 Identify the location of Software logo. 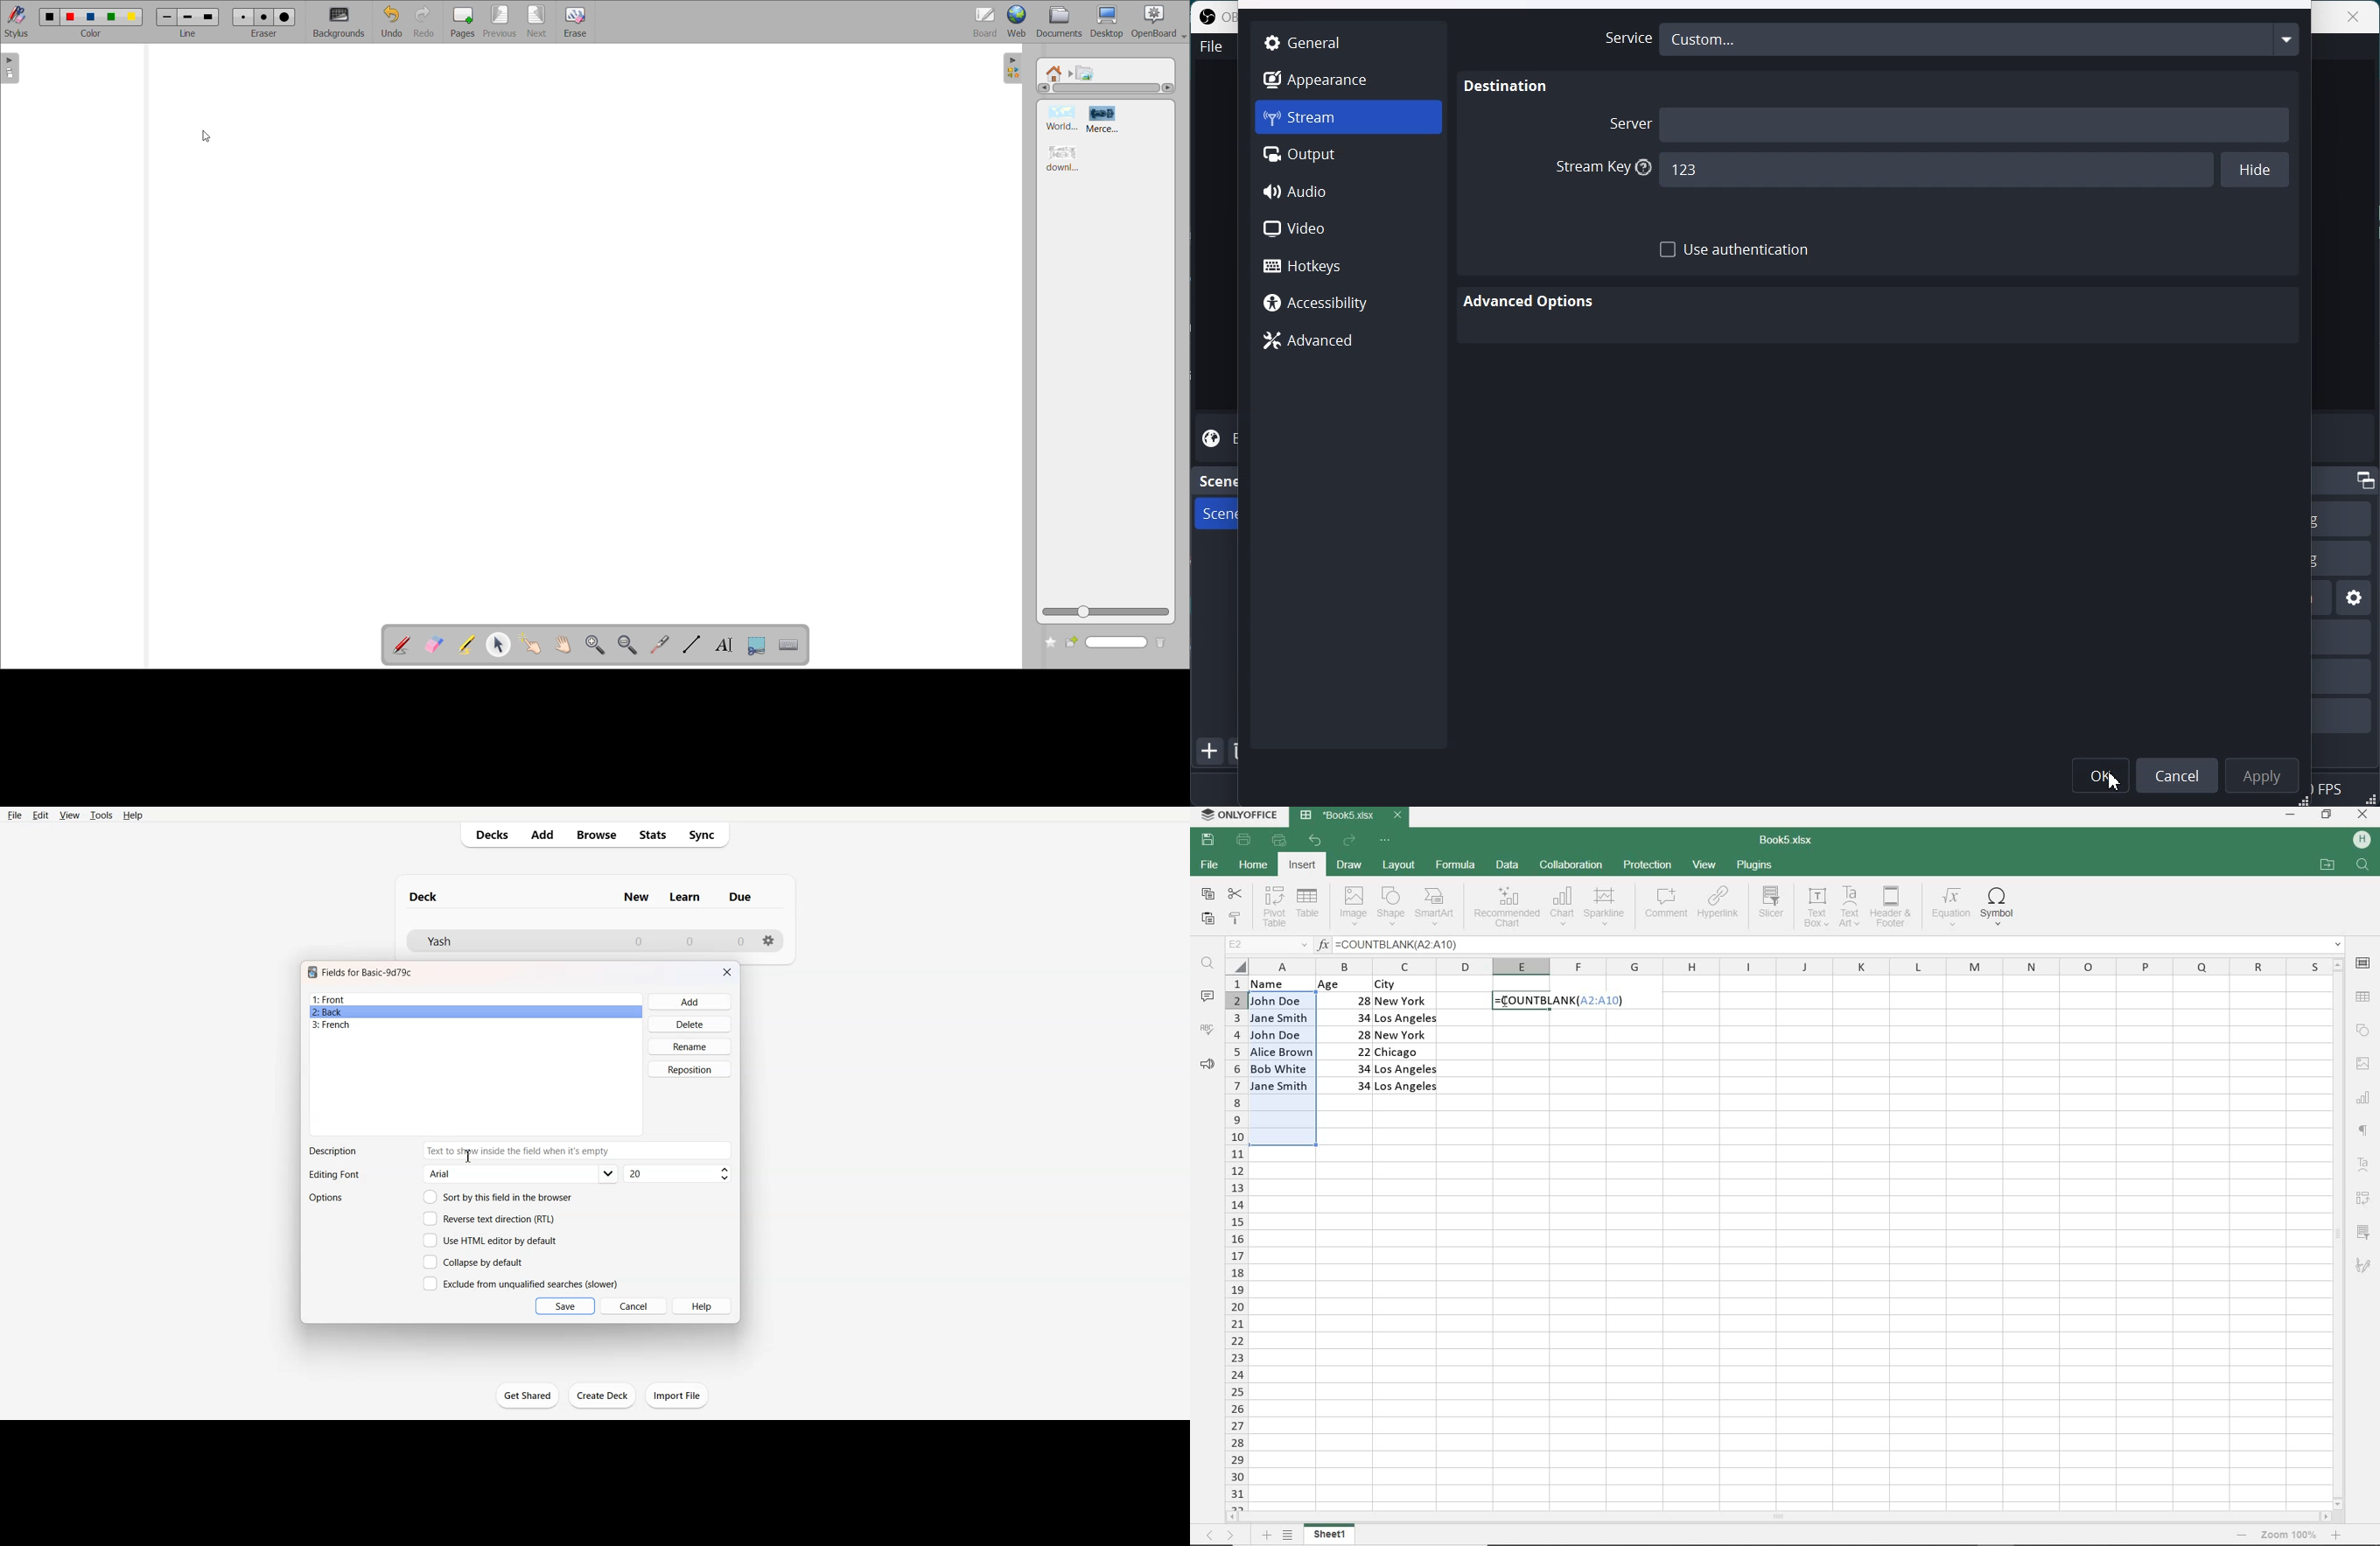
(312, 972).